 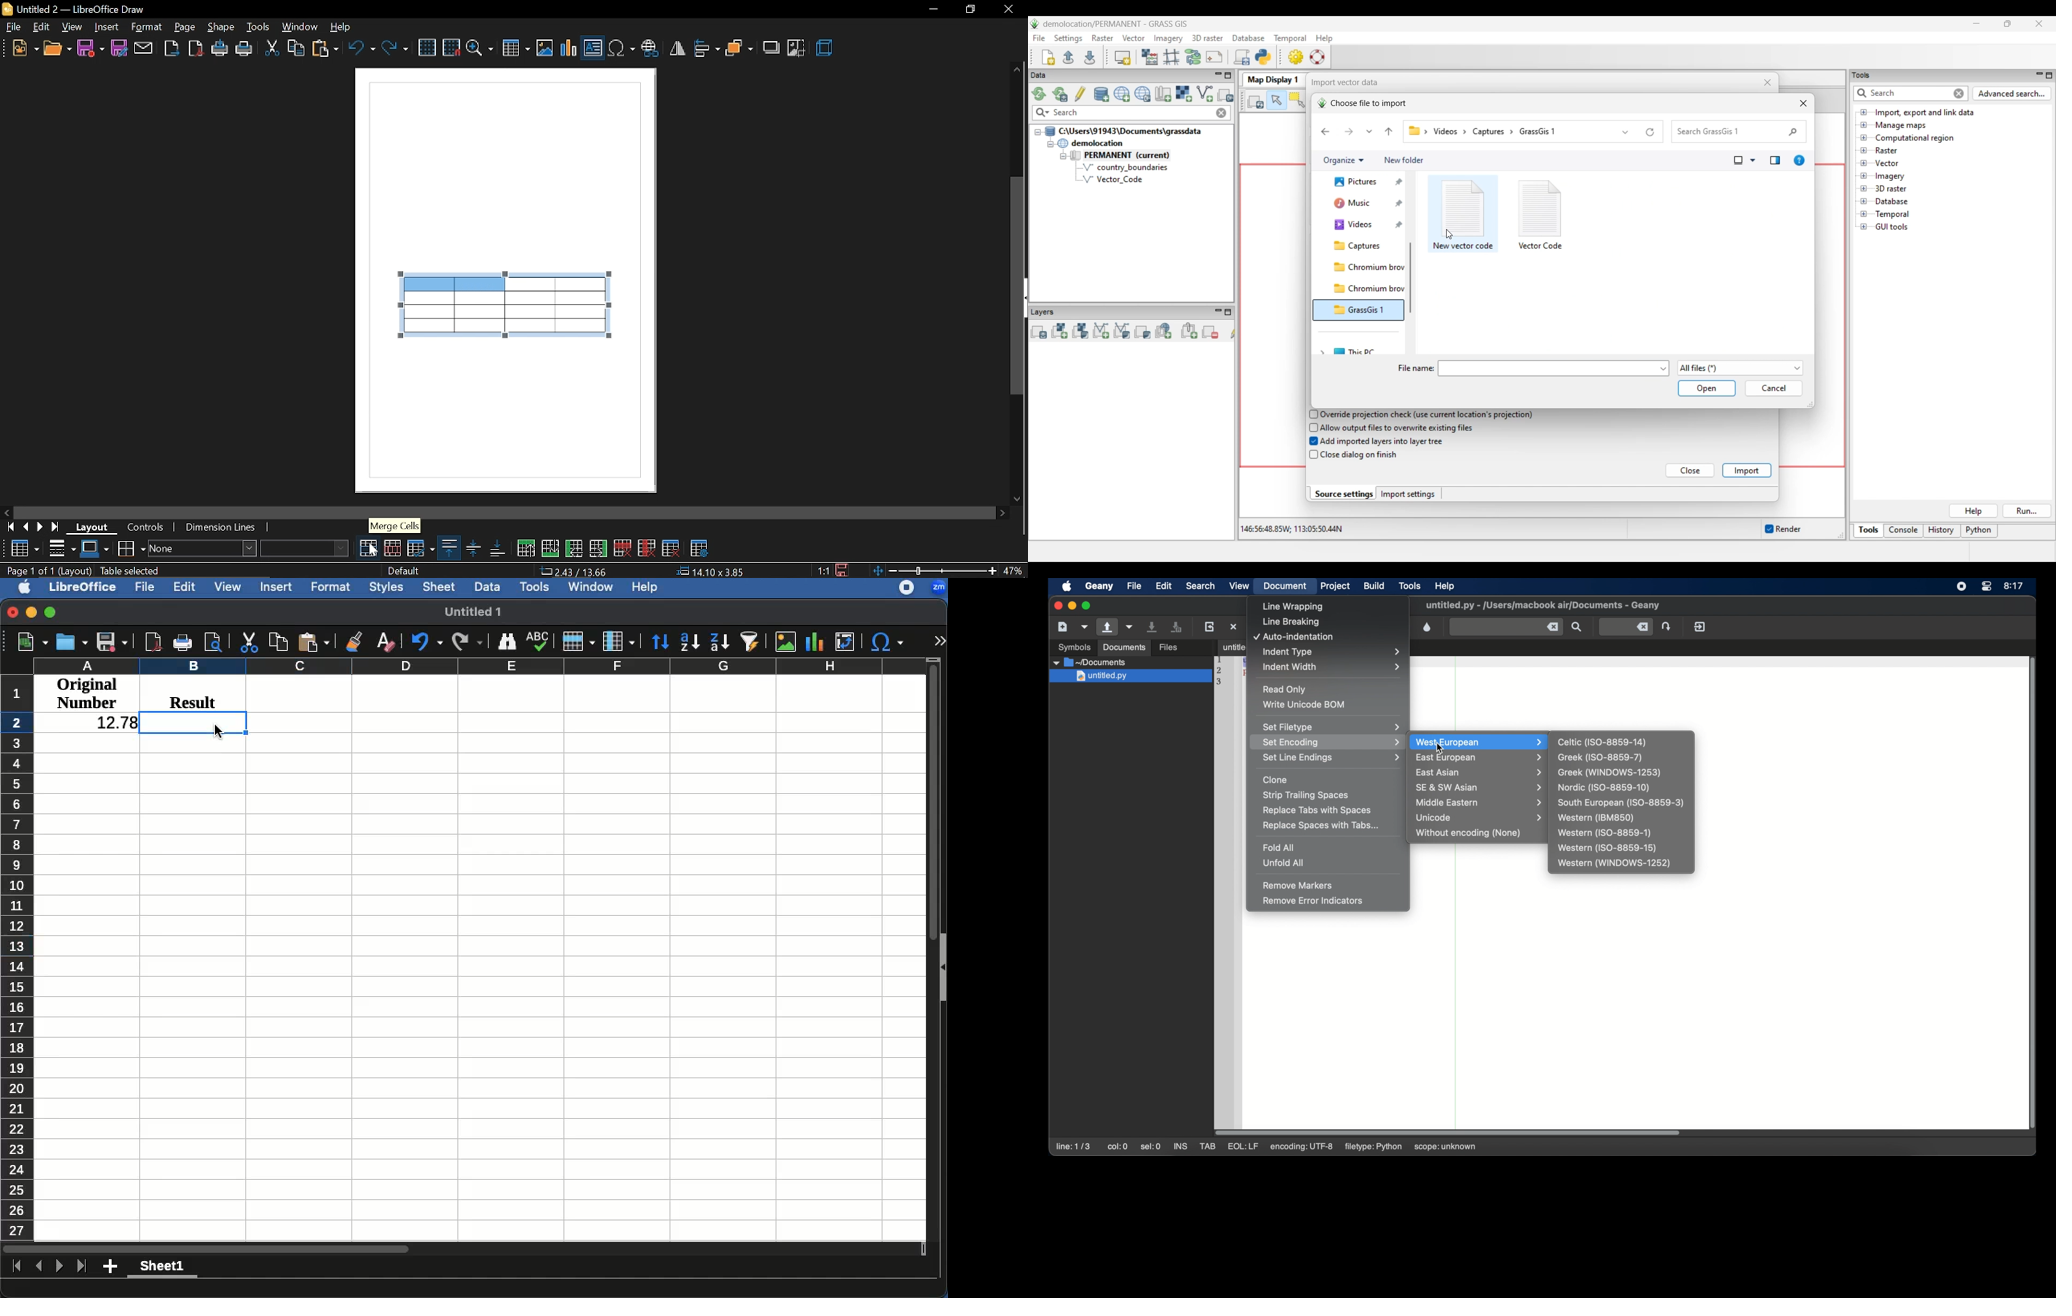 What do you see at coordinates (182, 644) in the screenshot?
I see `Print` at bounding box center [182, 644].